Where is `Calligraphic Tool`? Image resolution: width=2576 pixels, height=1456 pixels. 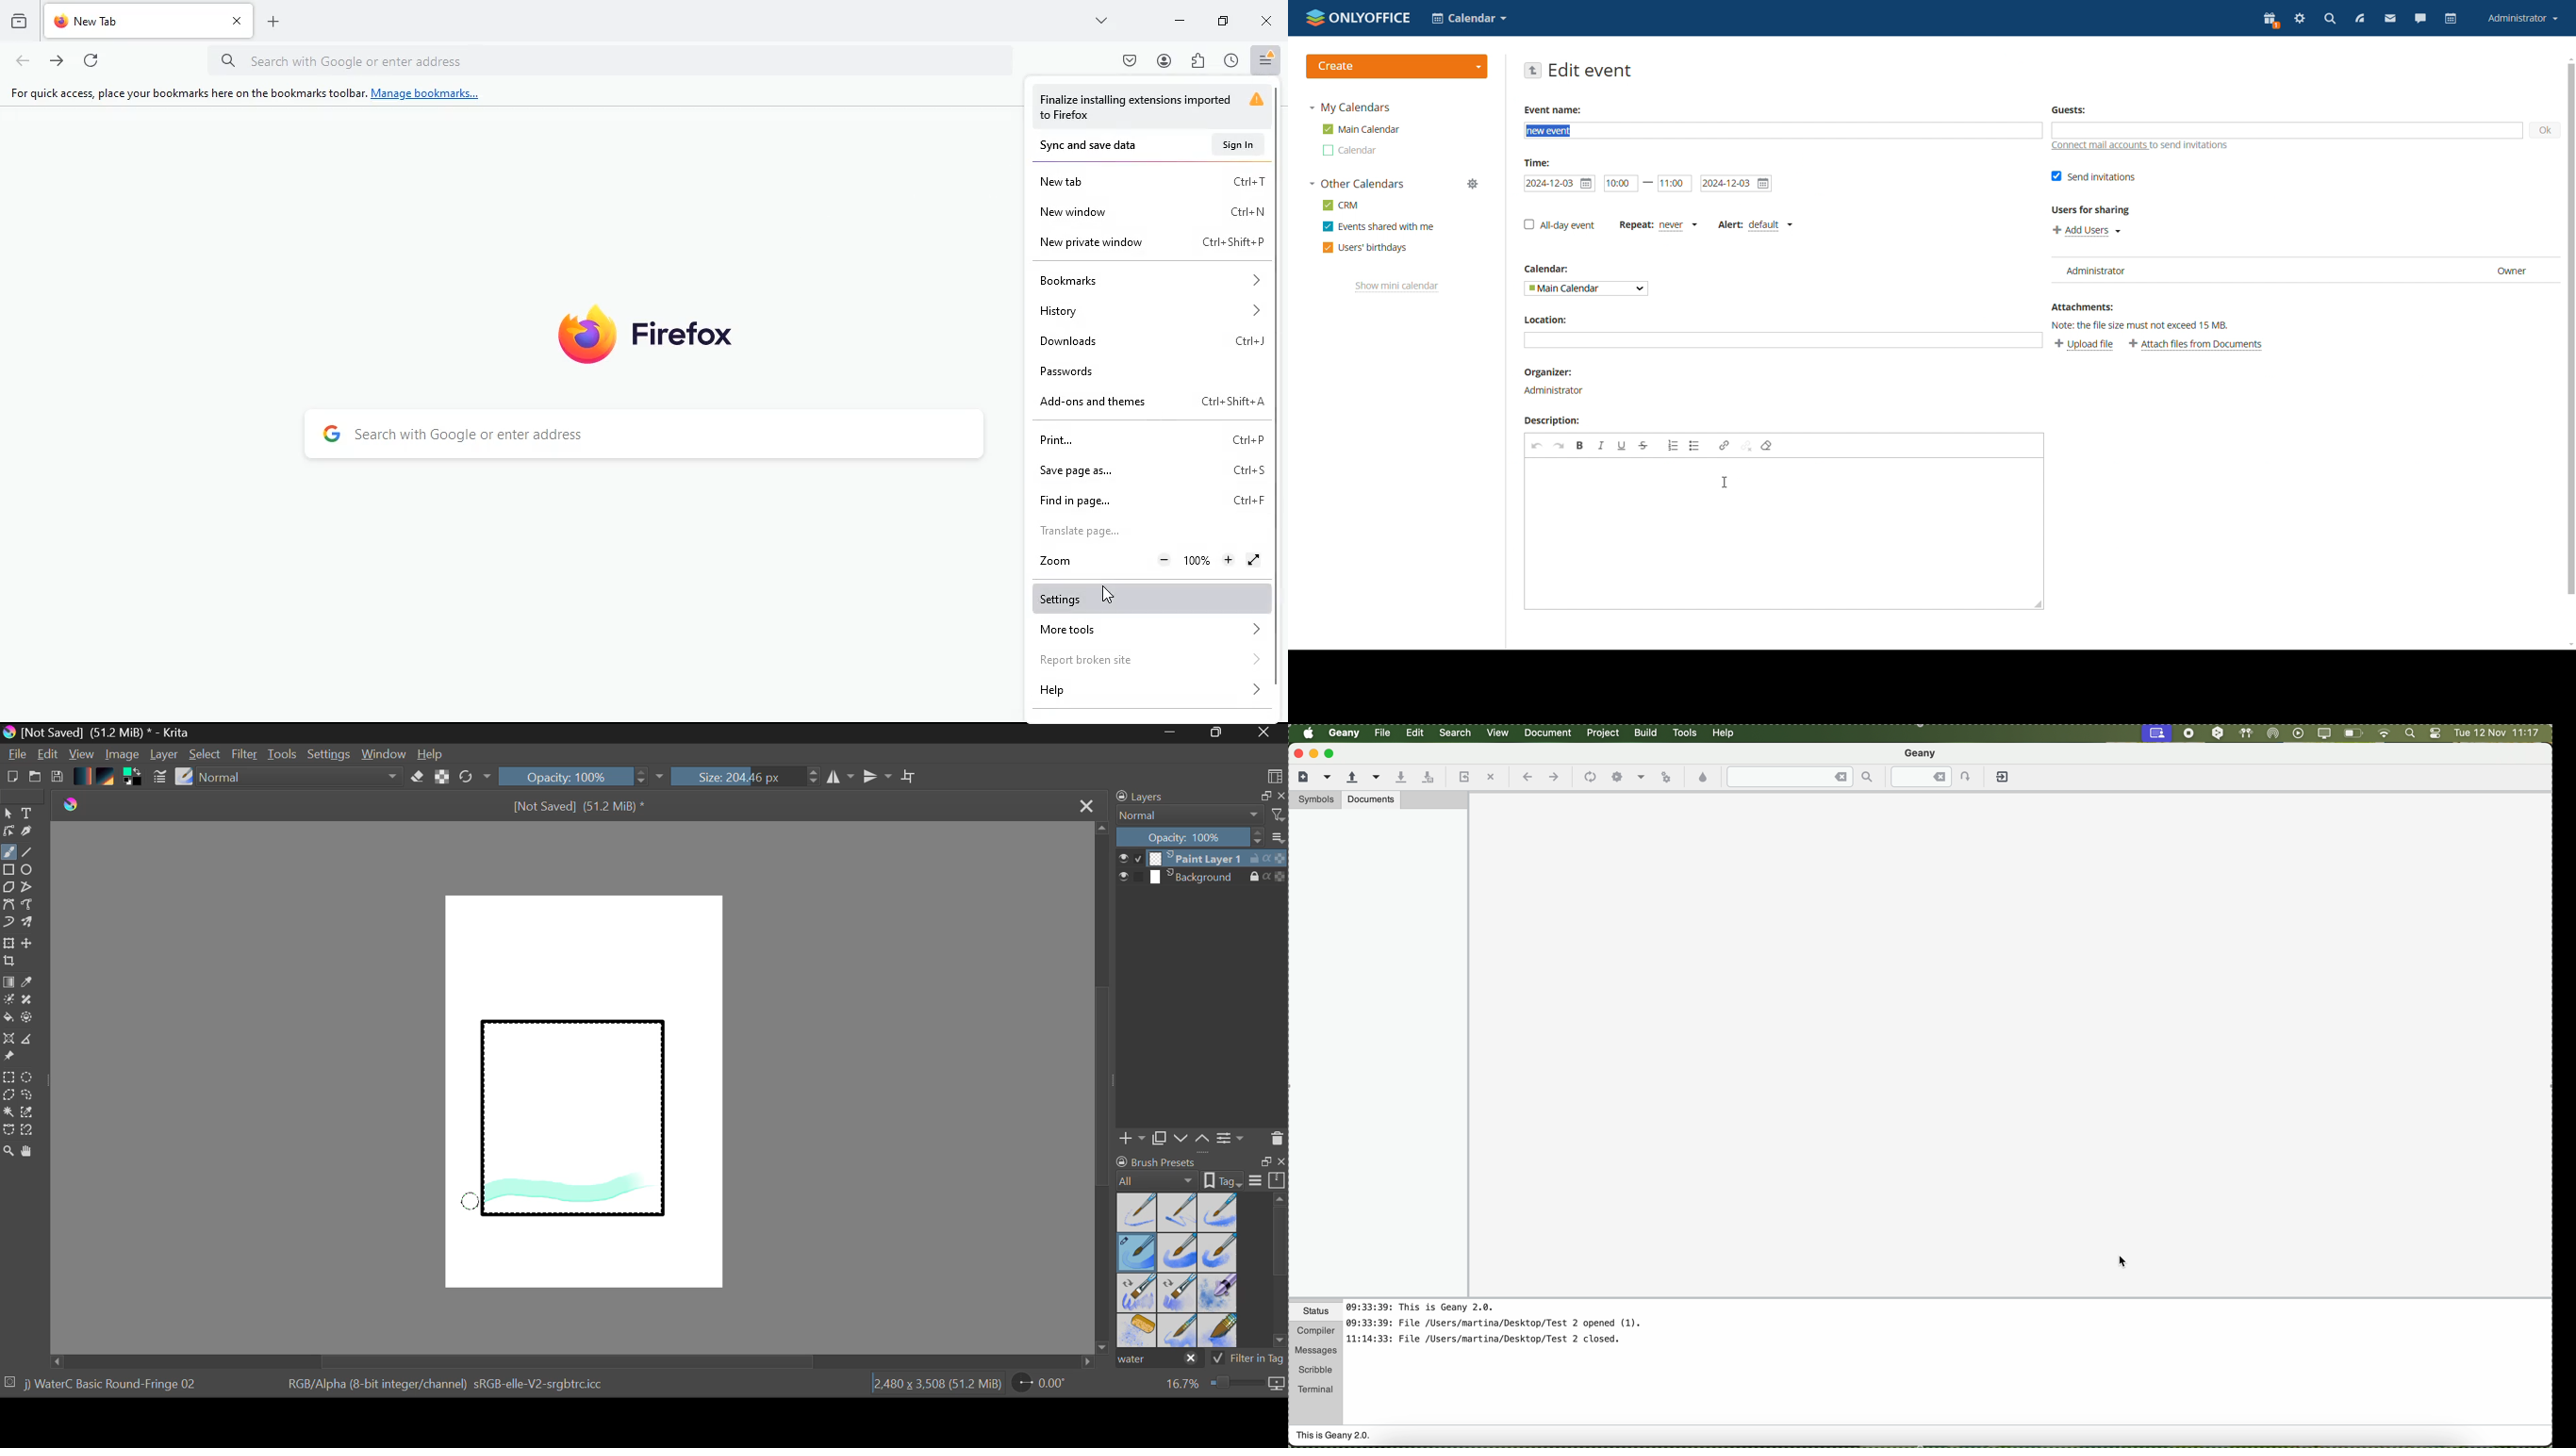
Calligraphic Tool is located at coordinates (32, 834).